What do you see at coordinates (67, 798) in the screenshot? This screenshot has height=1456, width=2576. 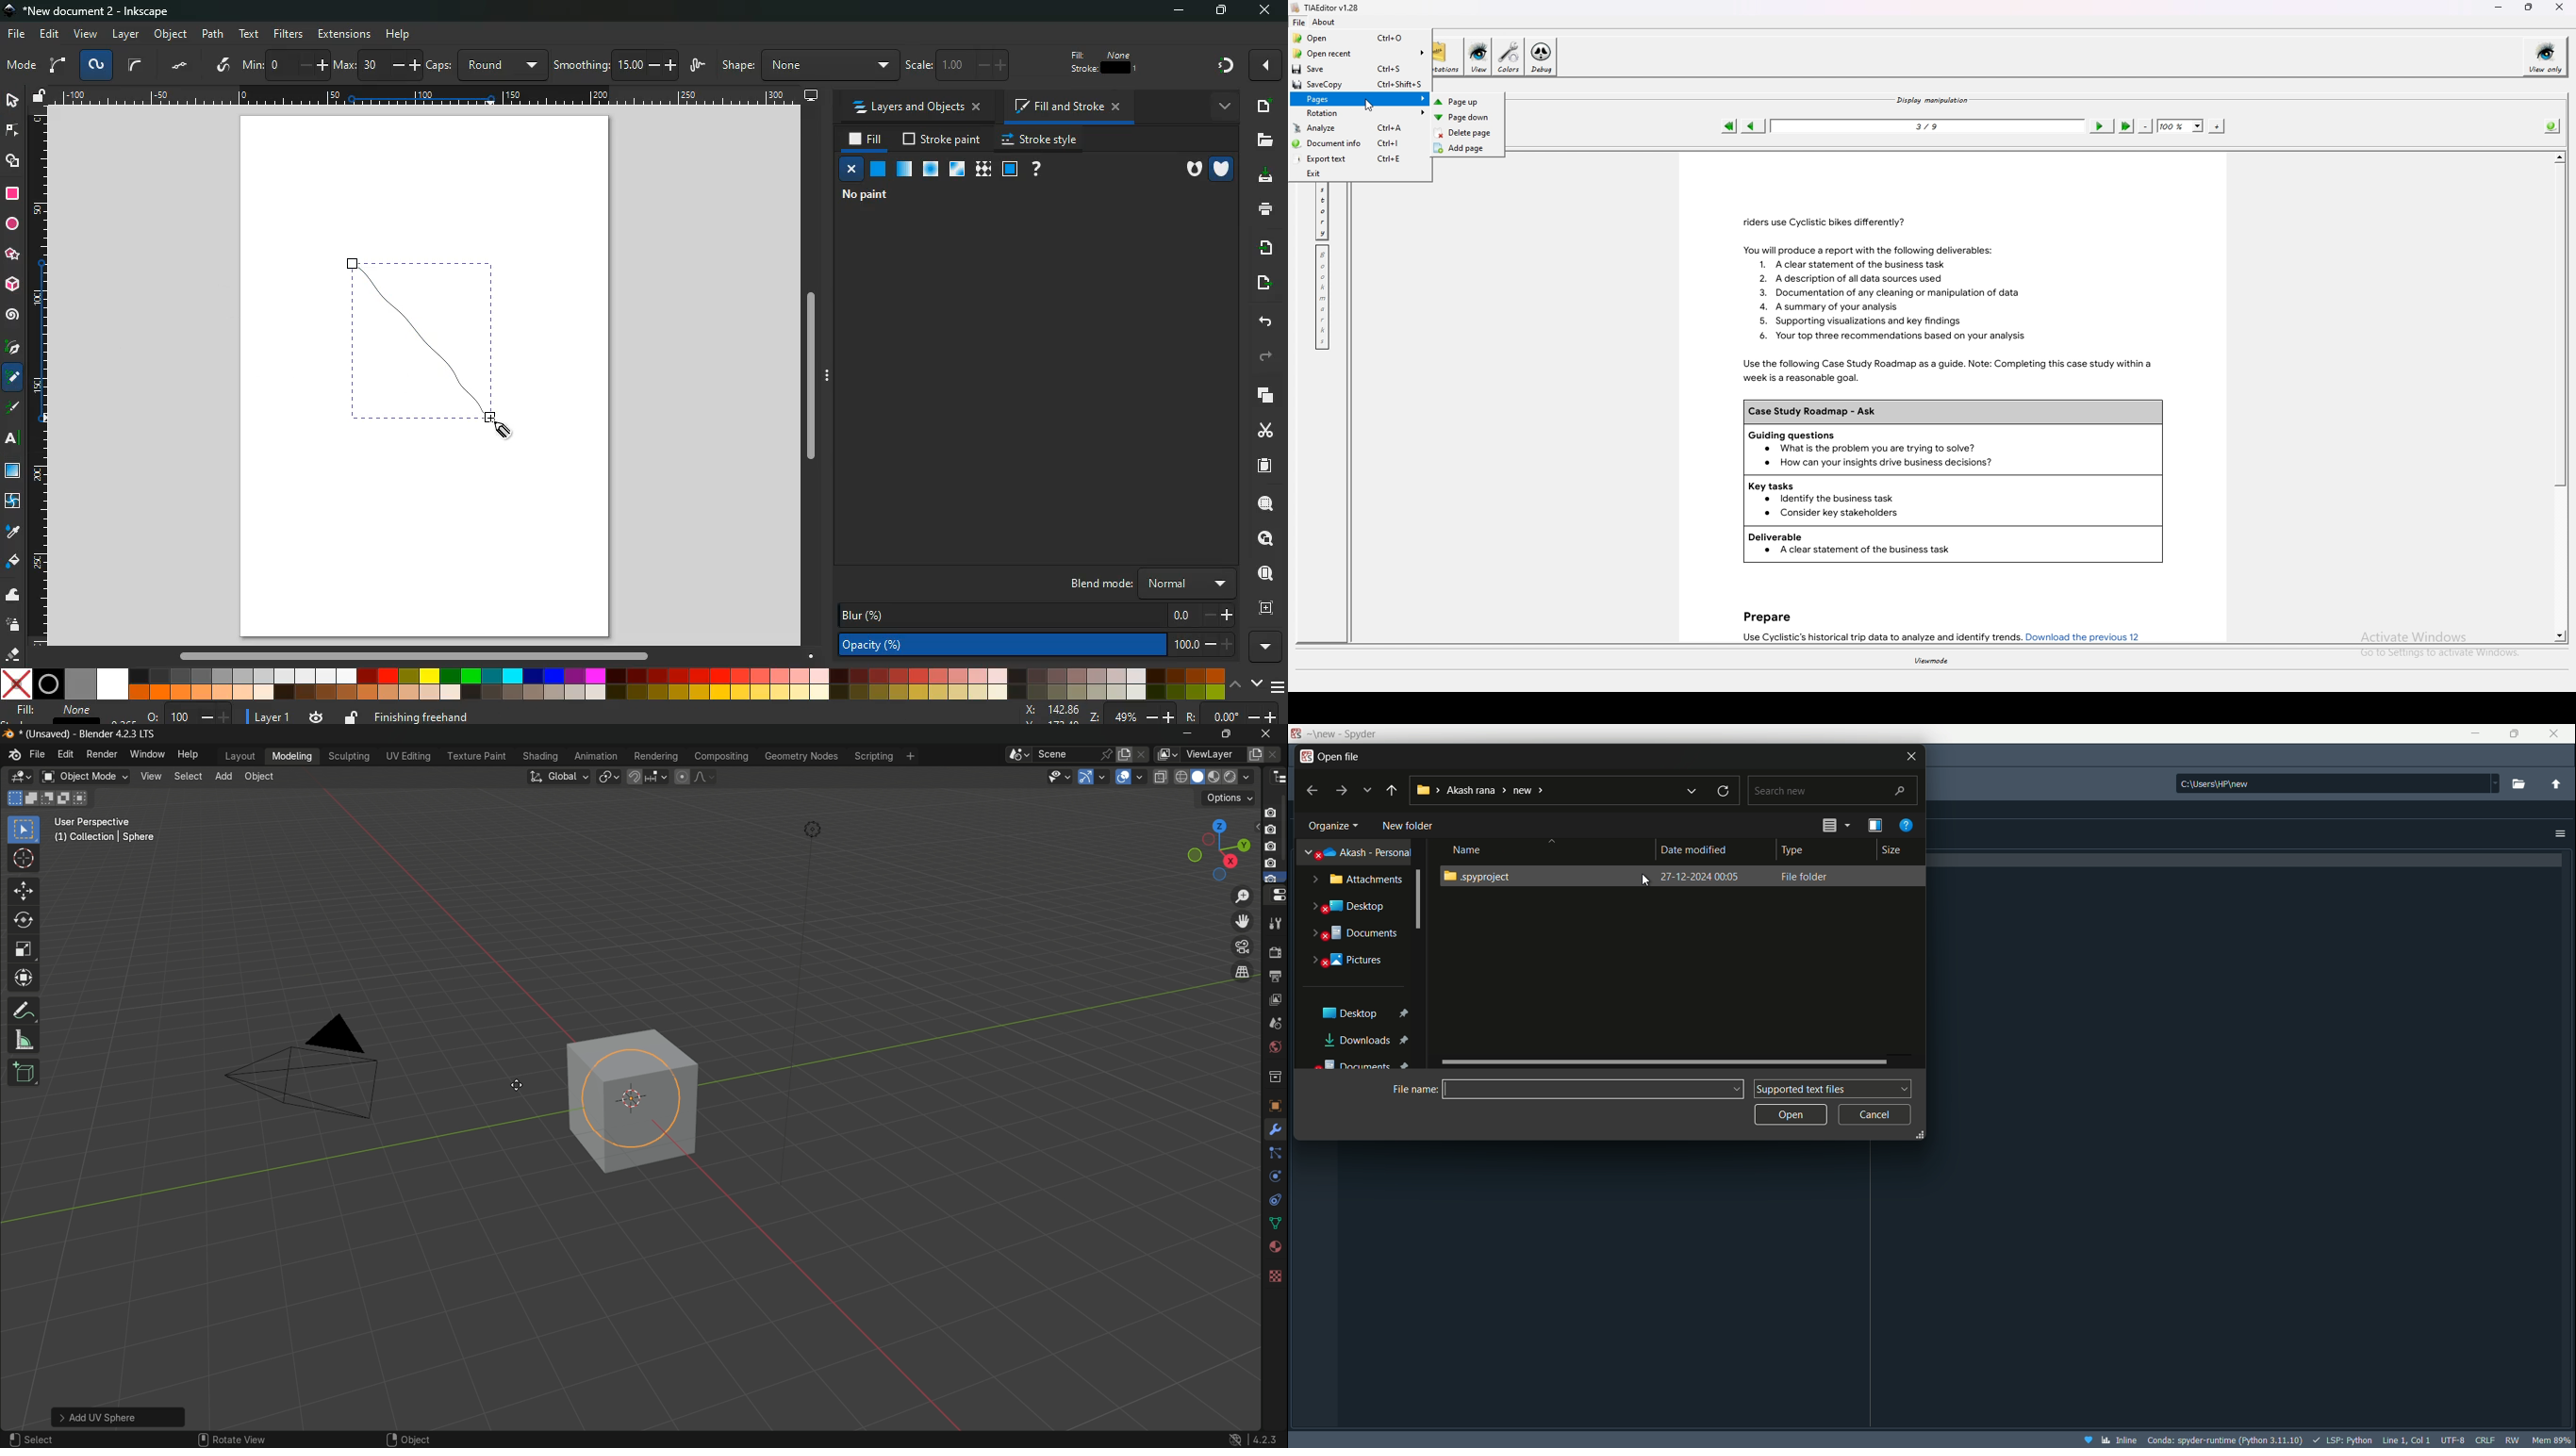 I see `invert existing selection` at bounding box center [67, 798].